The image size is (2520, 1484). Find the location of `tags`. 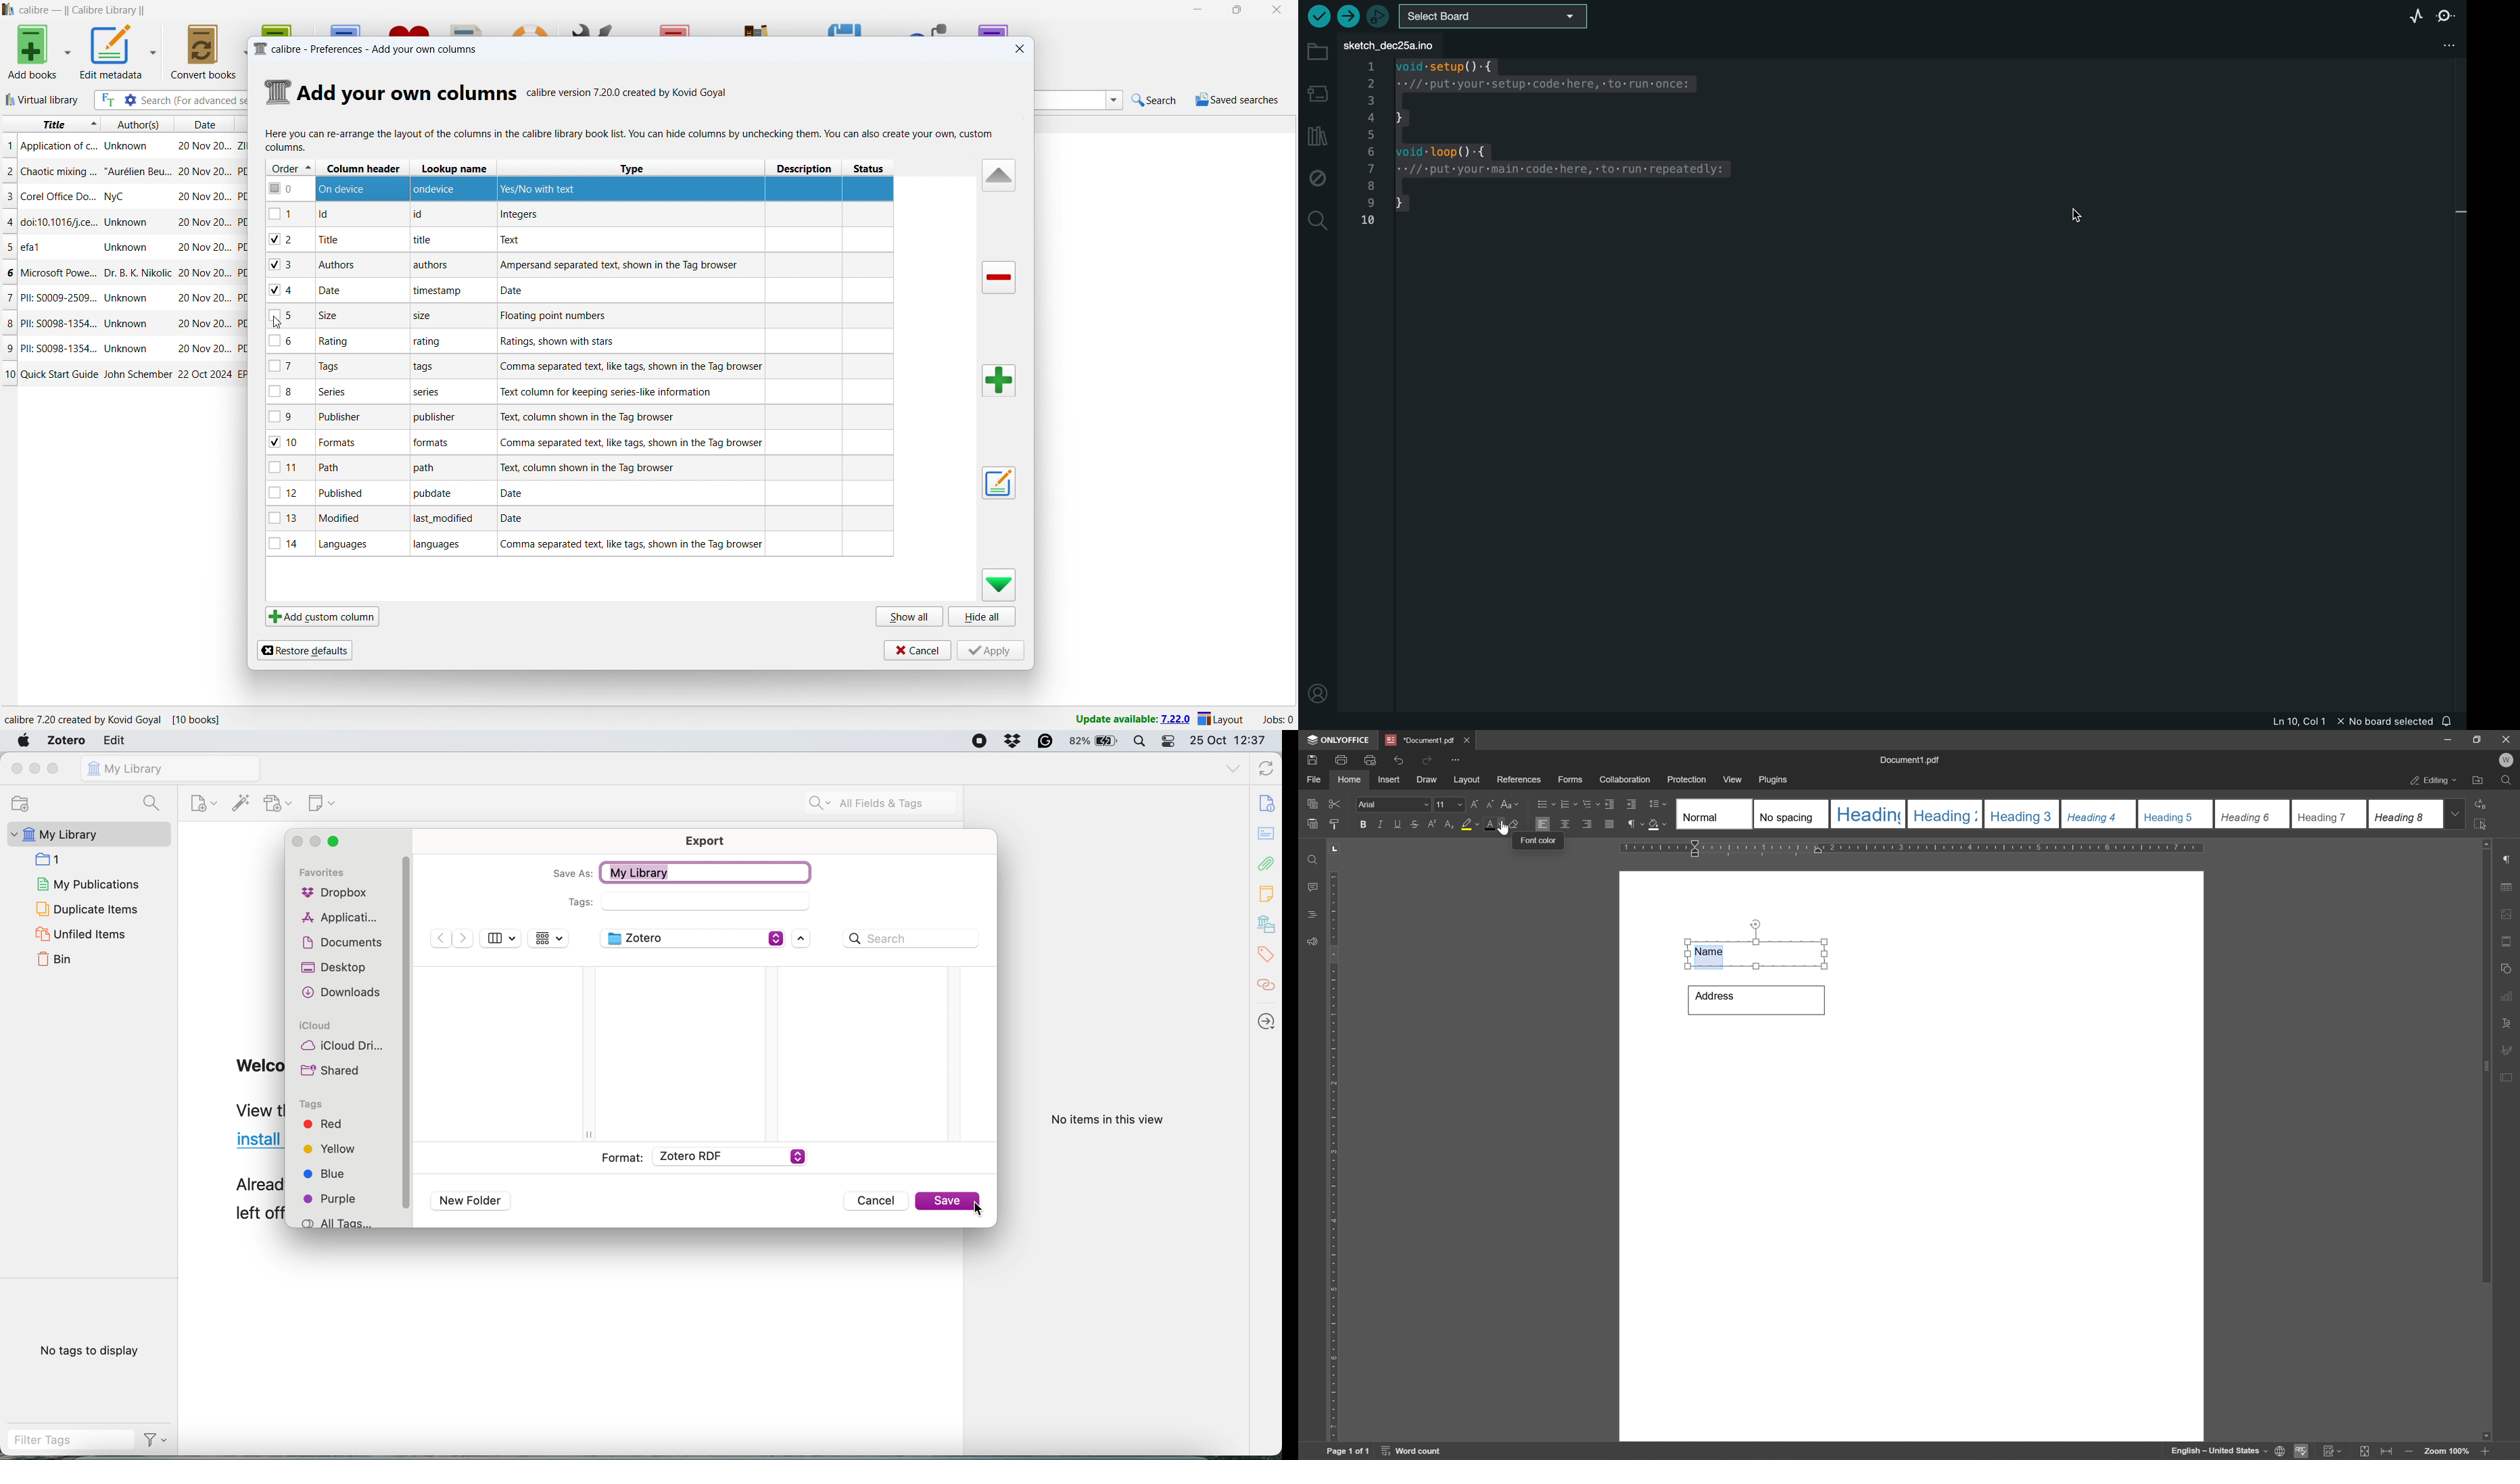

tags is located at coordinates (352, 368).